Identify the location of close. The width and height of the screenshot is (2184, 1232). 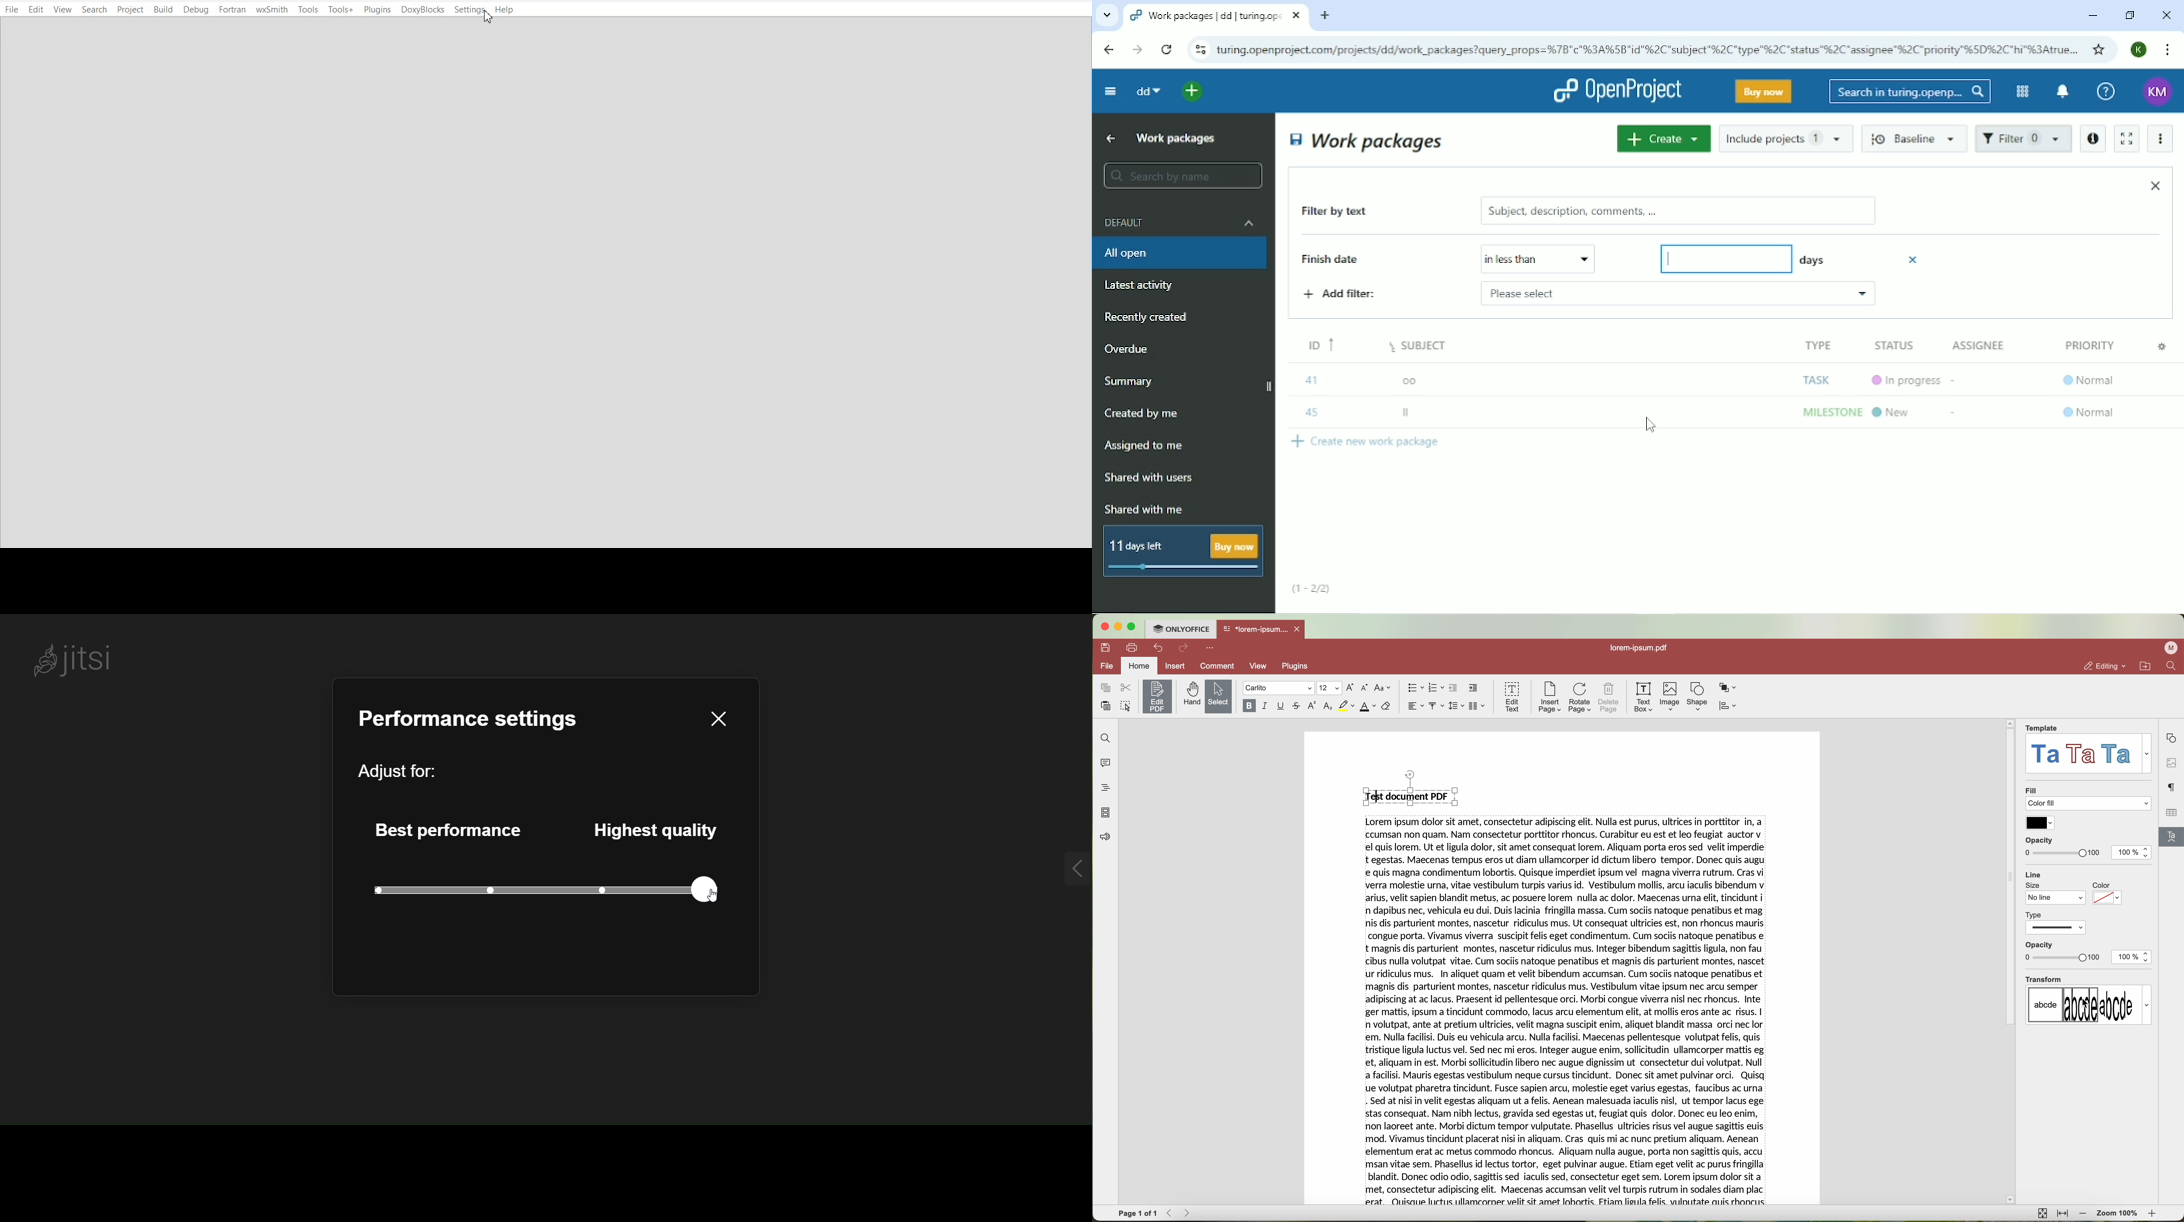
(1300, 629).